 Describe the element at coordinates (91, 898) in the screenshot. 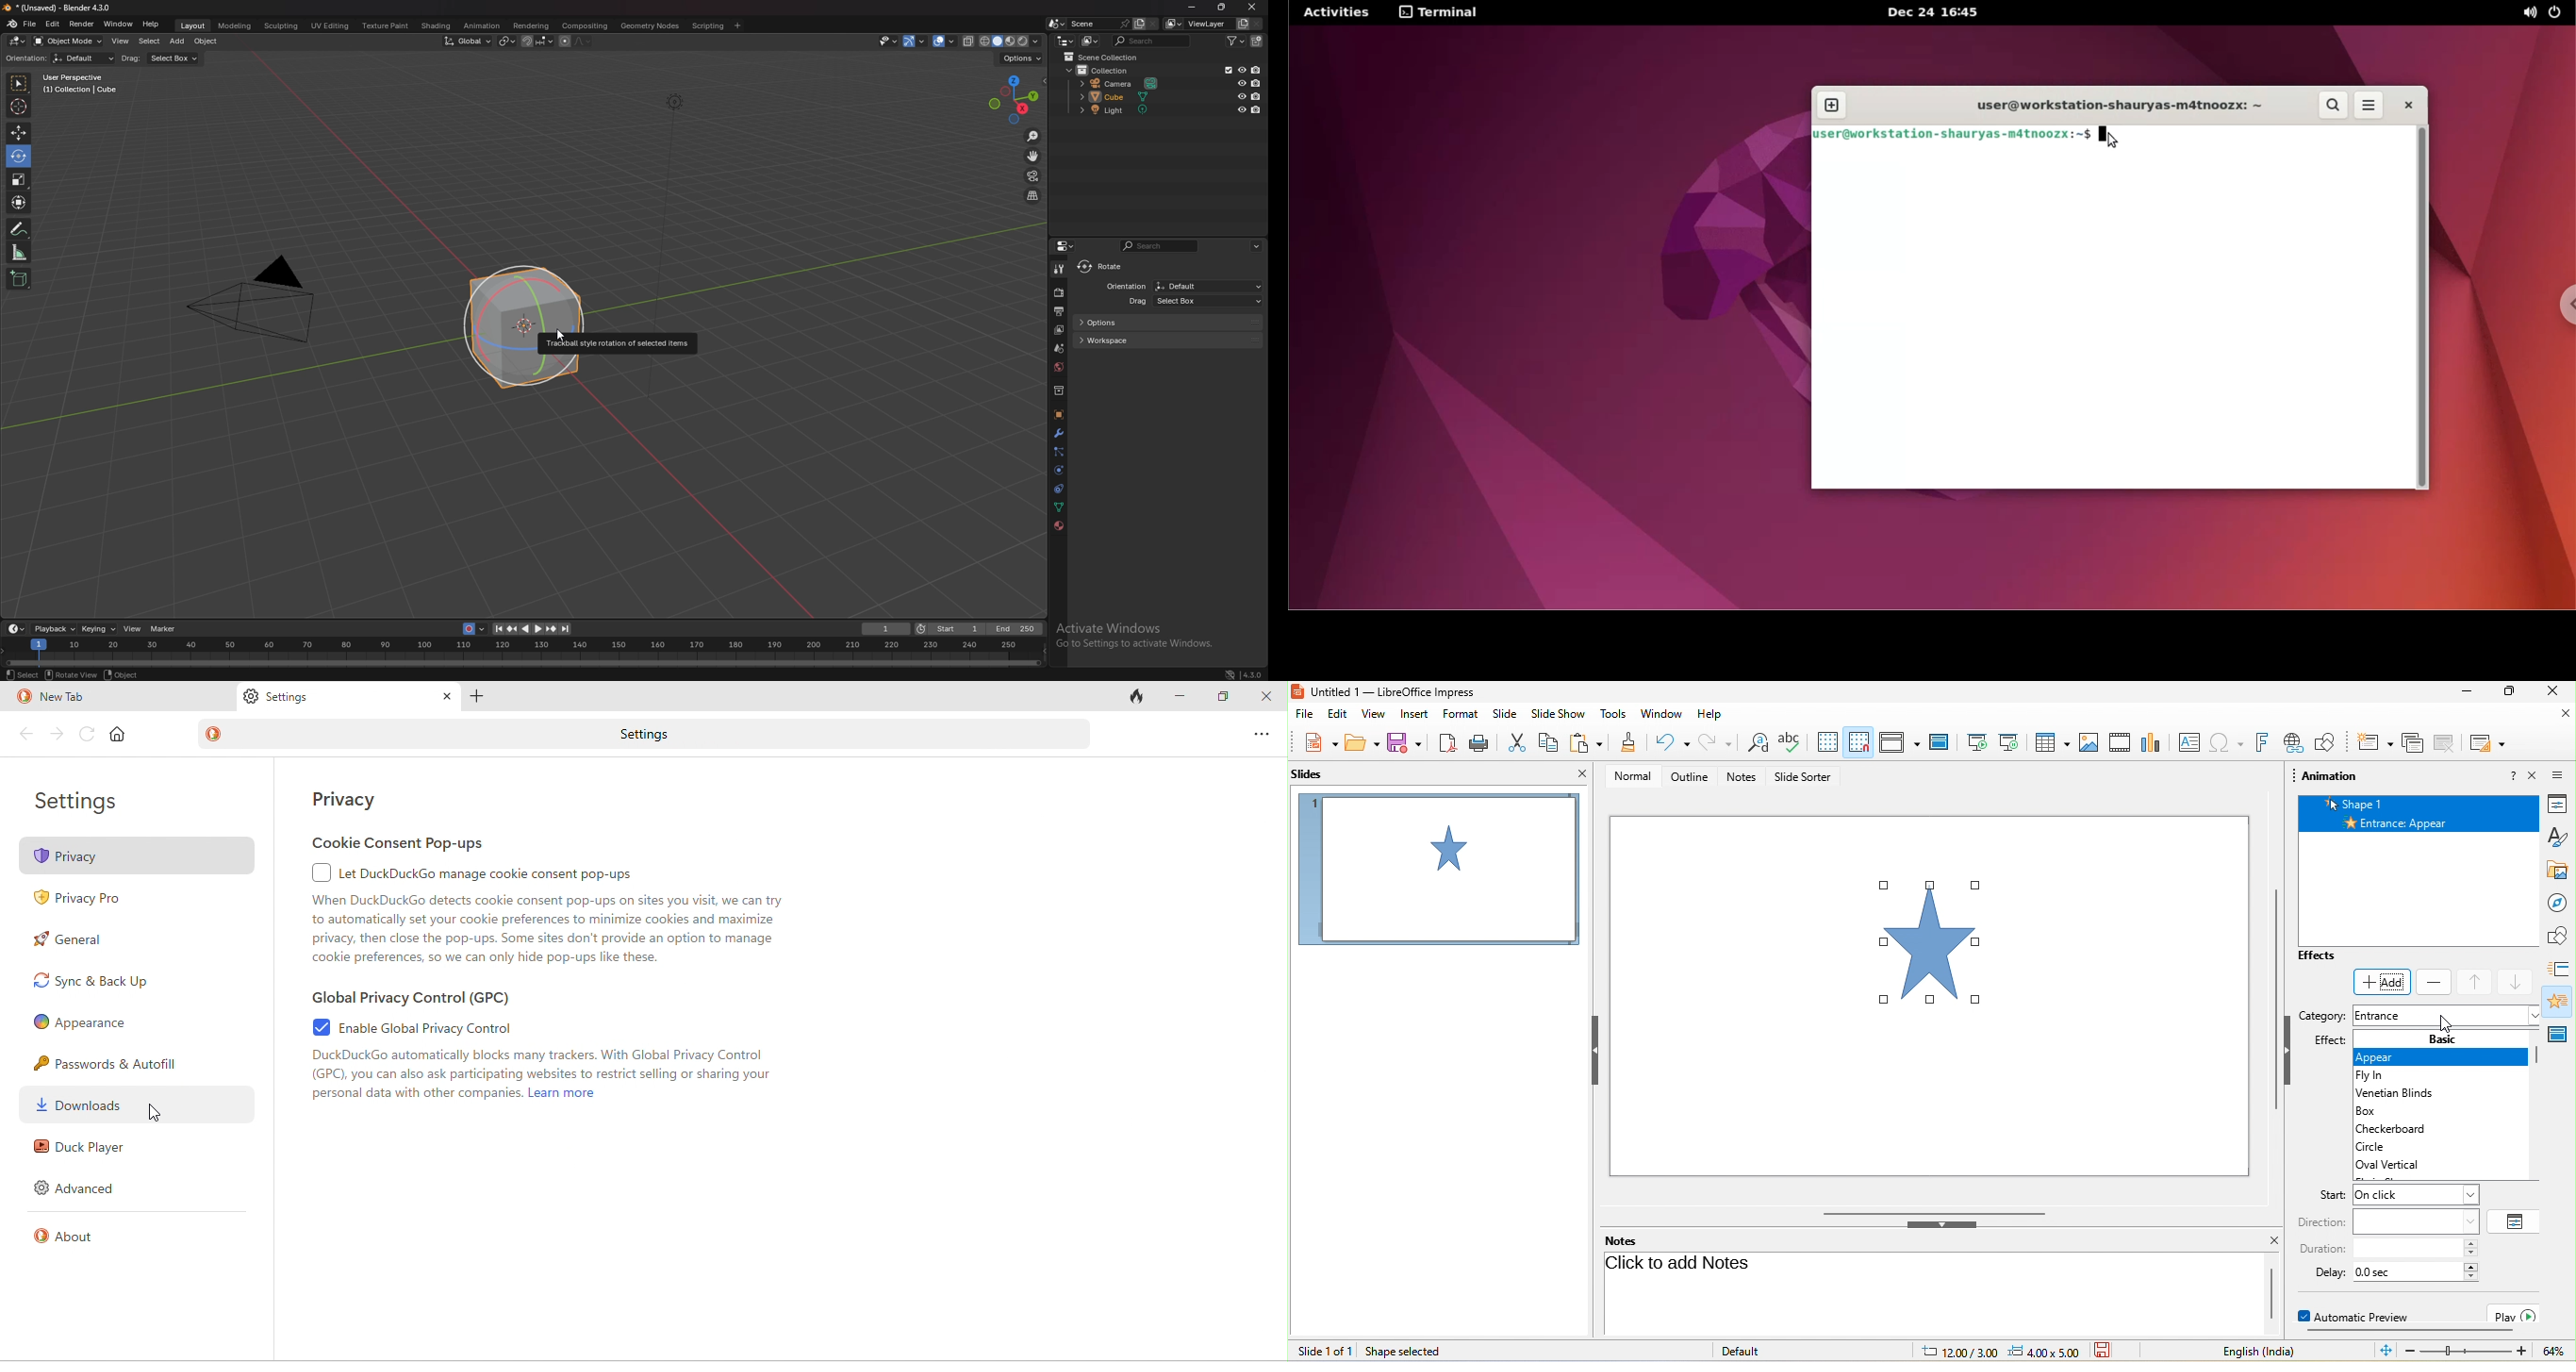

I see `privacy pro` at that location.